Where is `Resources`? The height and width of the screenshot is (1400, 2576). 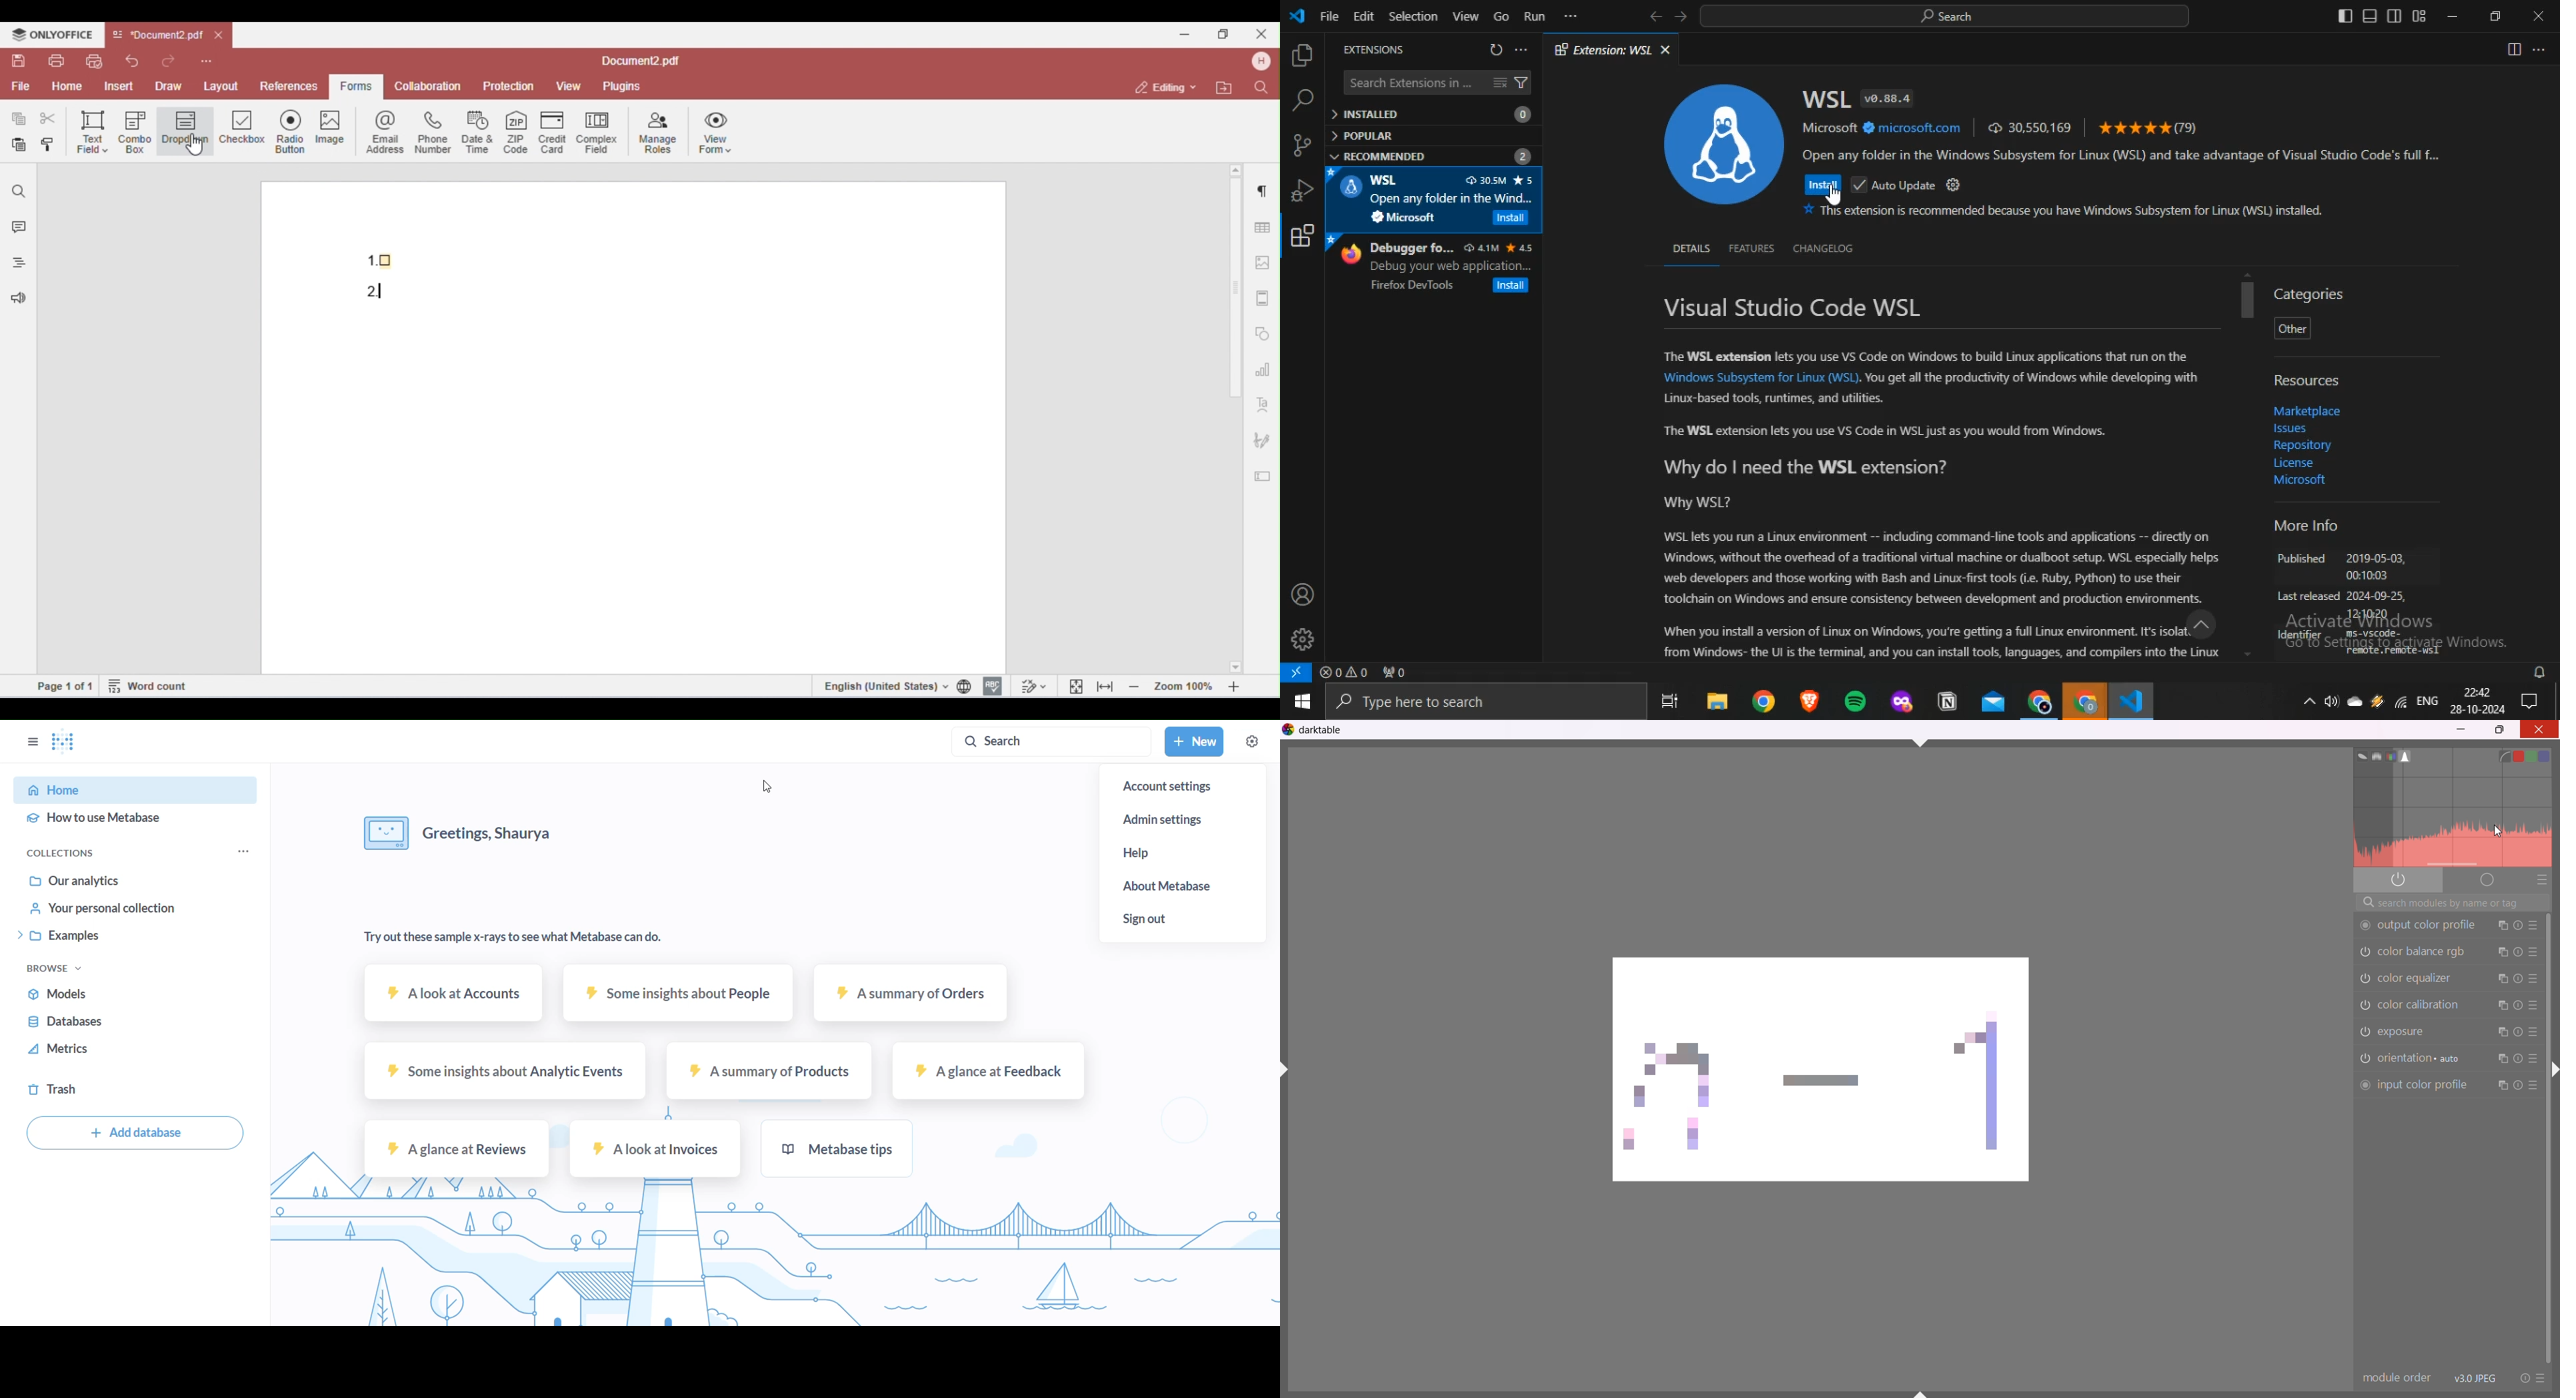 Resources is located at coordinates (2309, 380).